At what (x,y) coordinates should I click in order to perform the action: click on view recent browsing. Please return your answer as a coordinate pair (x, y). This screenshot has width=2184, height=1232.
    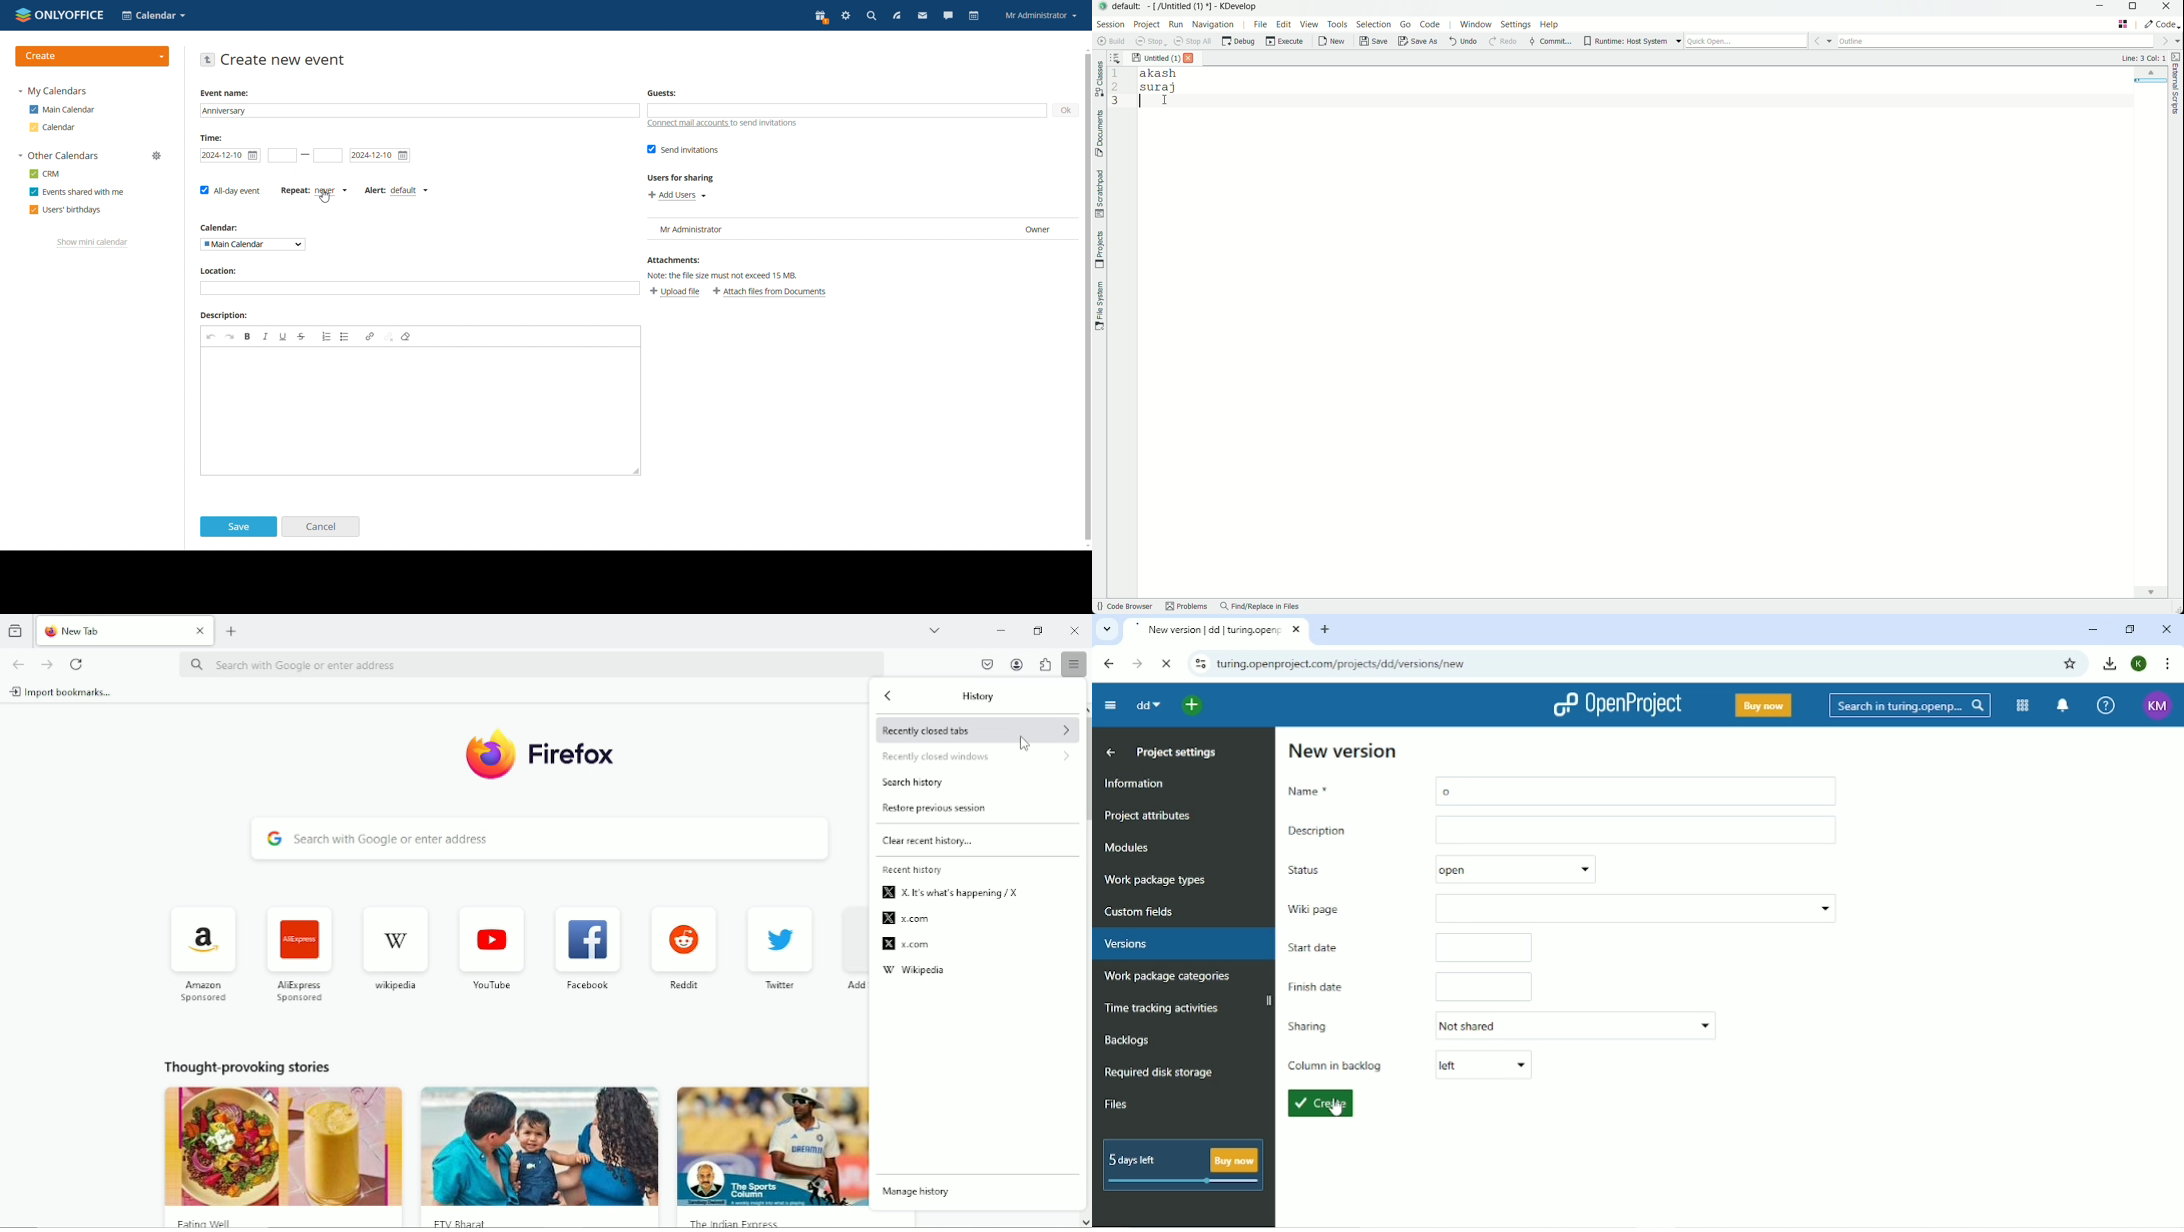
    Looking at the image, I should click on (16, 630).